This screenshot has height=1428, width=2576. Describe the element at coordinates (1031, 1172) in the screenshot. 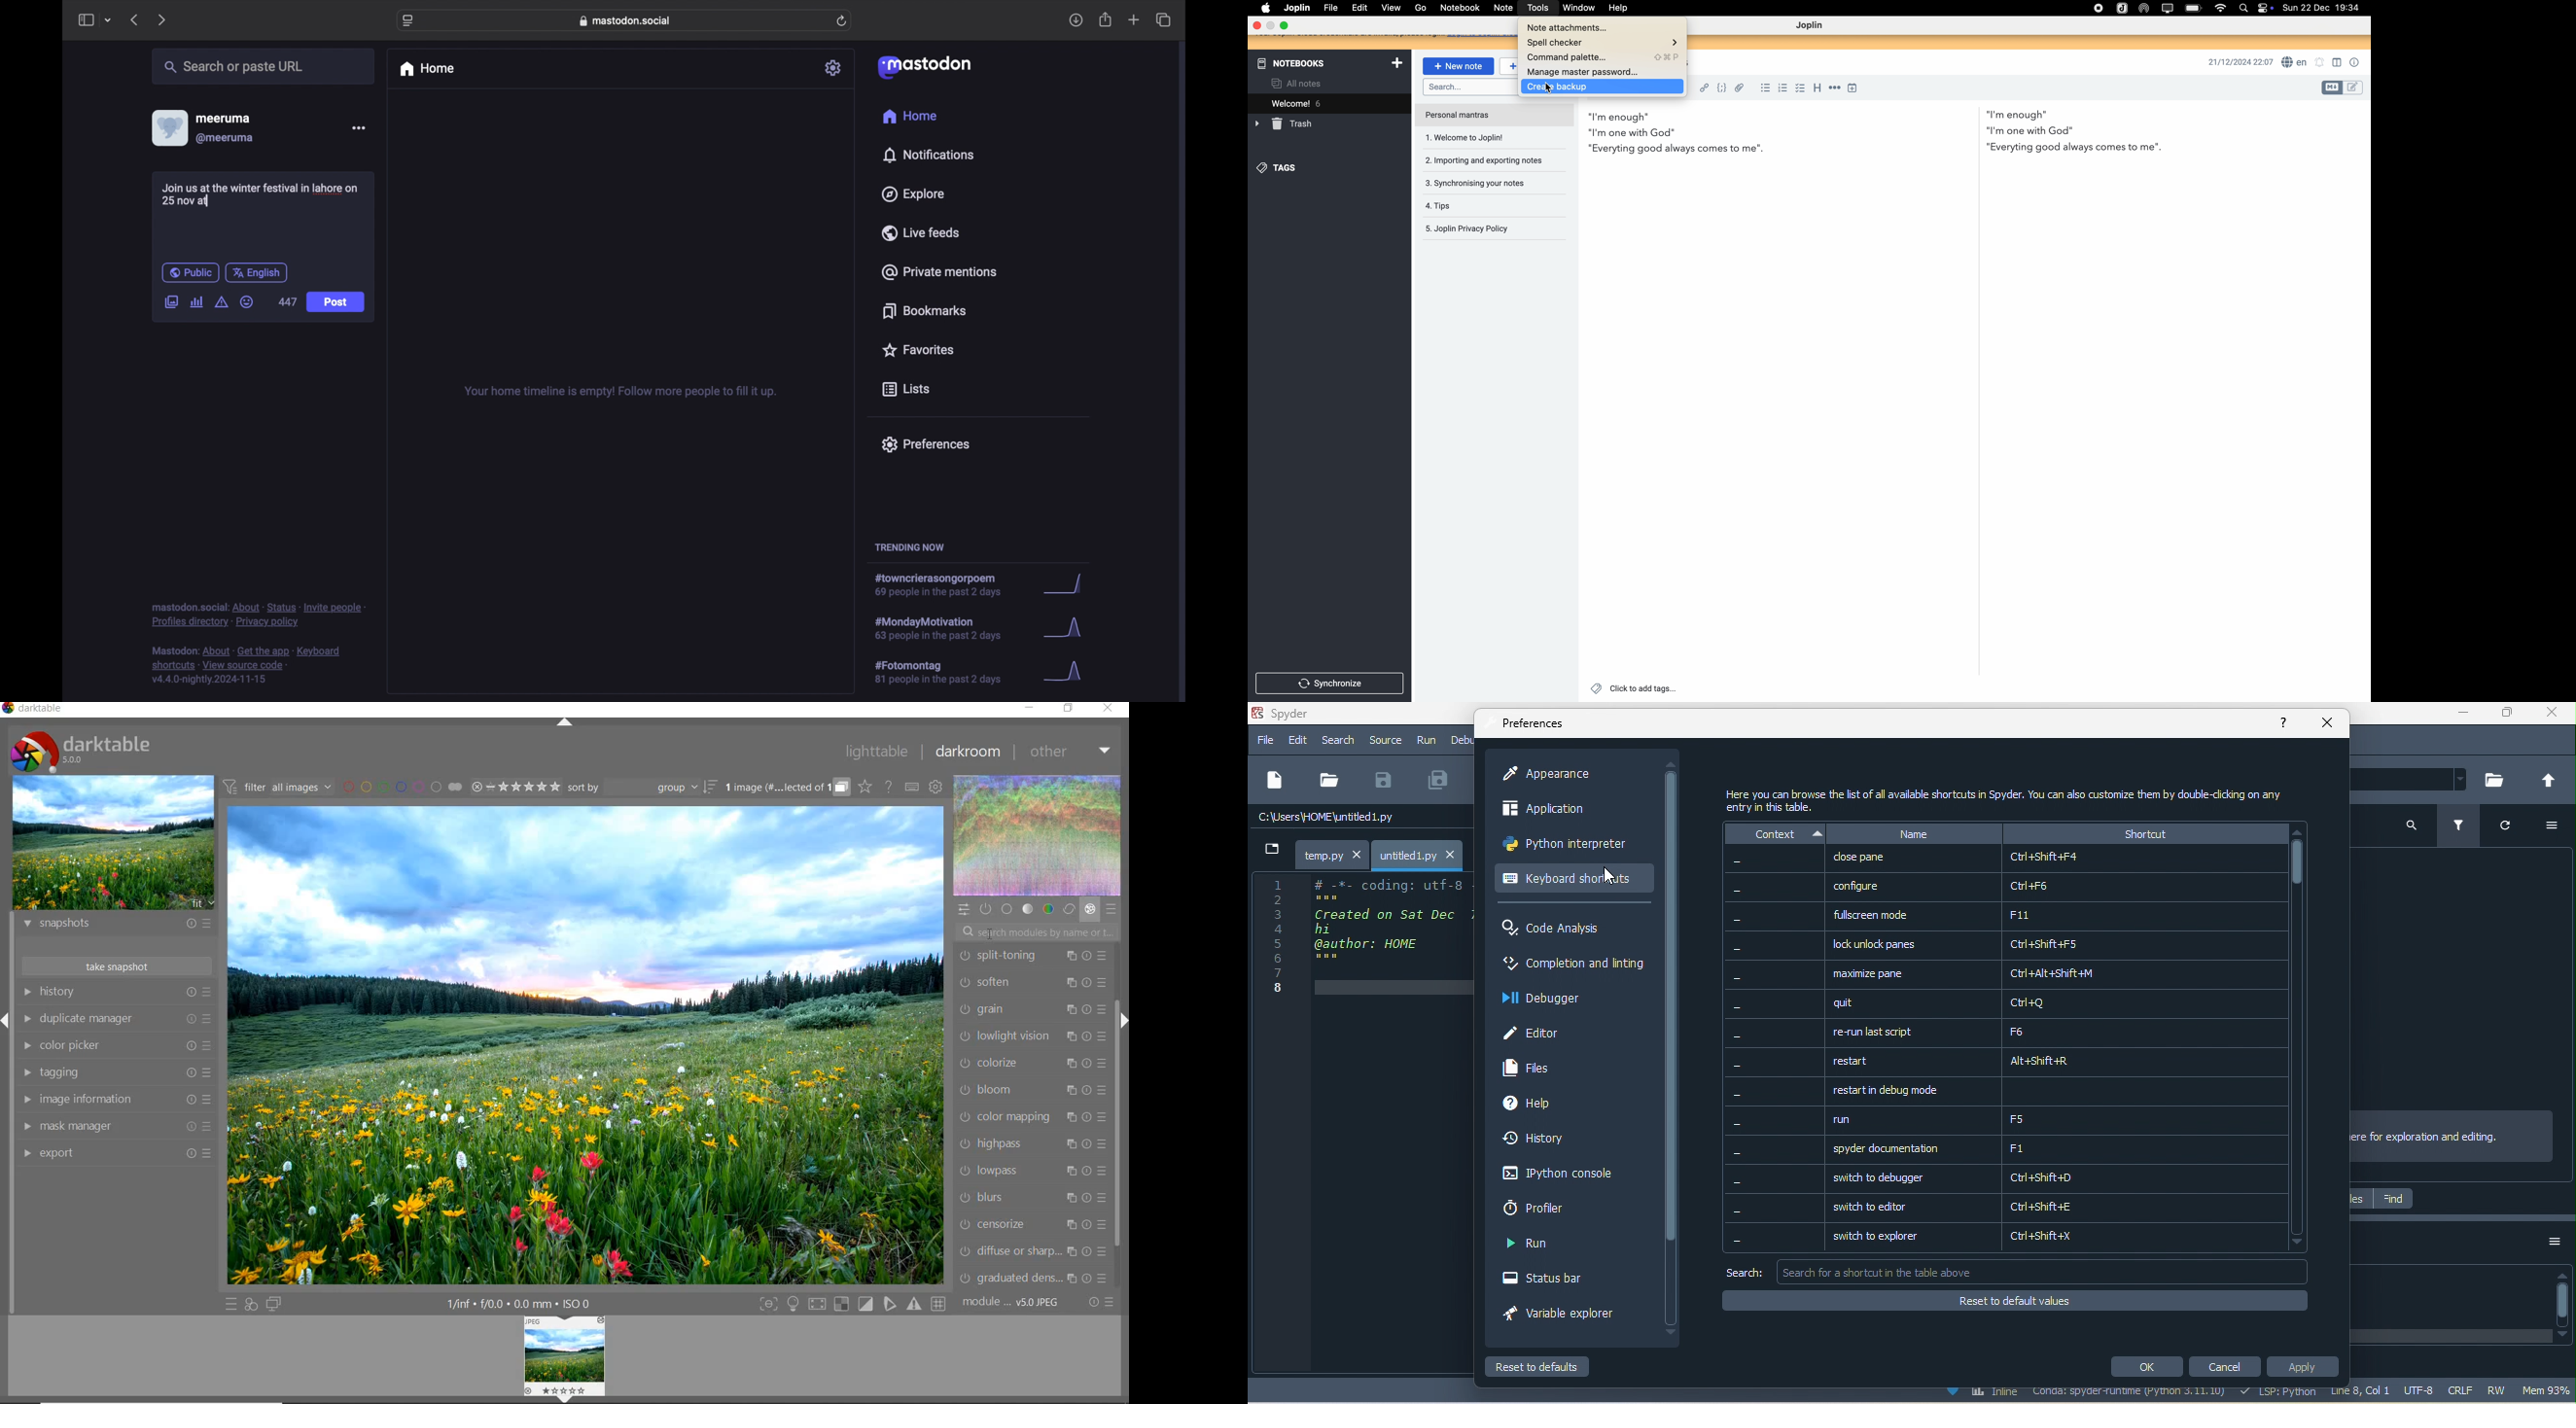

I see `lowpass` at that location.